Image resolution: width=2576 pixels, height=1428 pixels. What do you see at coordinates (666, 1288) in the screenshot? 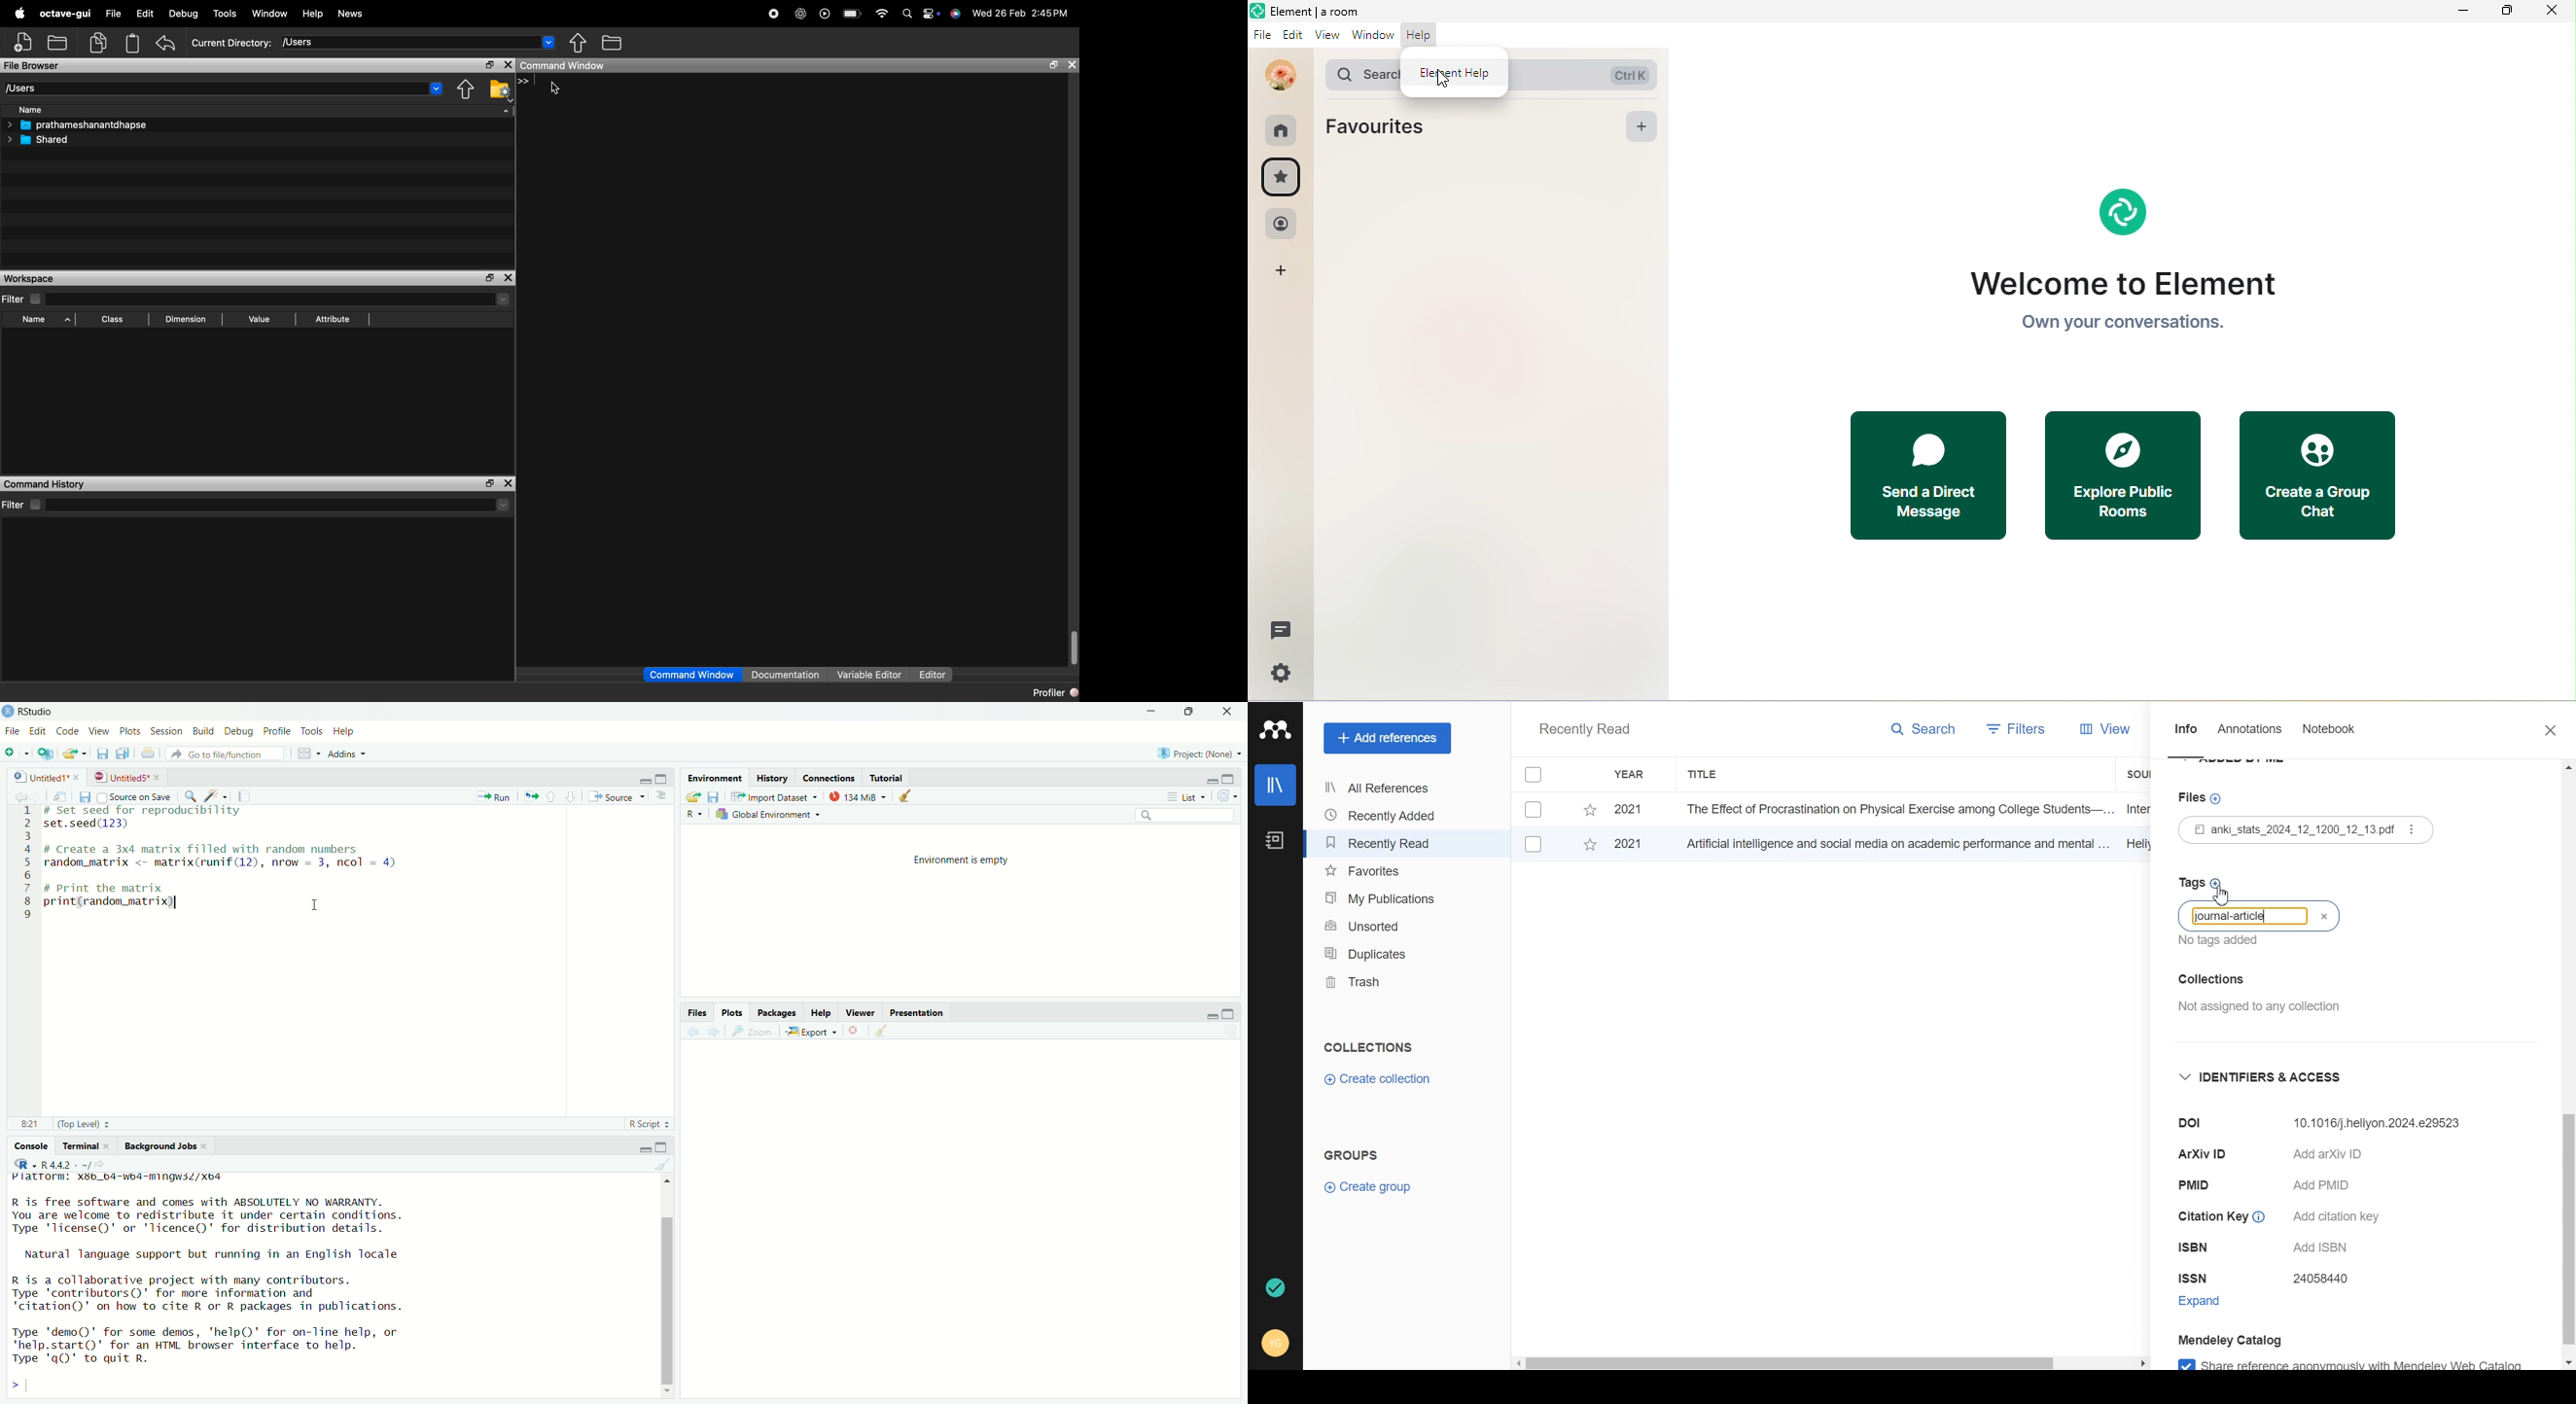
I see `scroll bar` at bounding box center [666, 1288].